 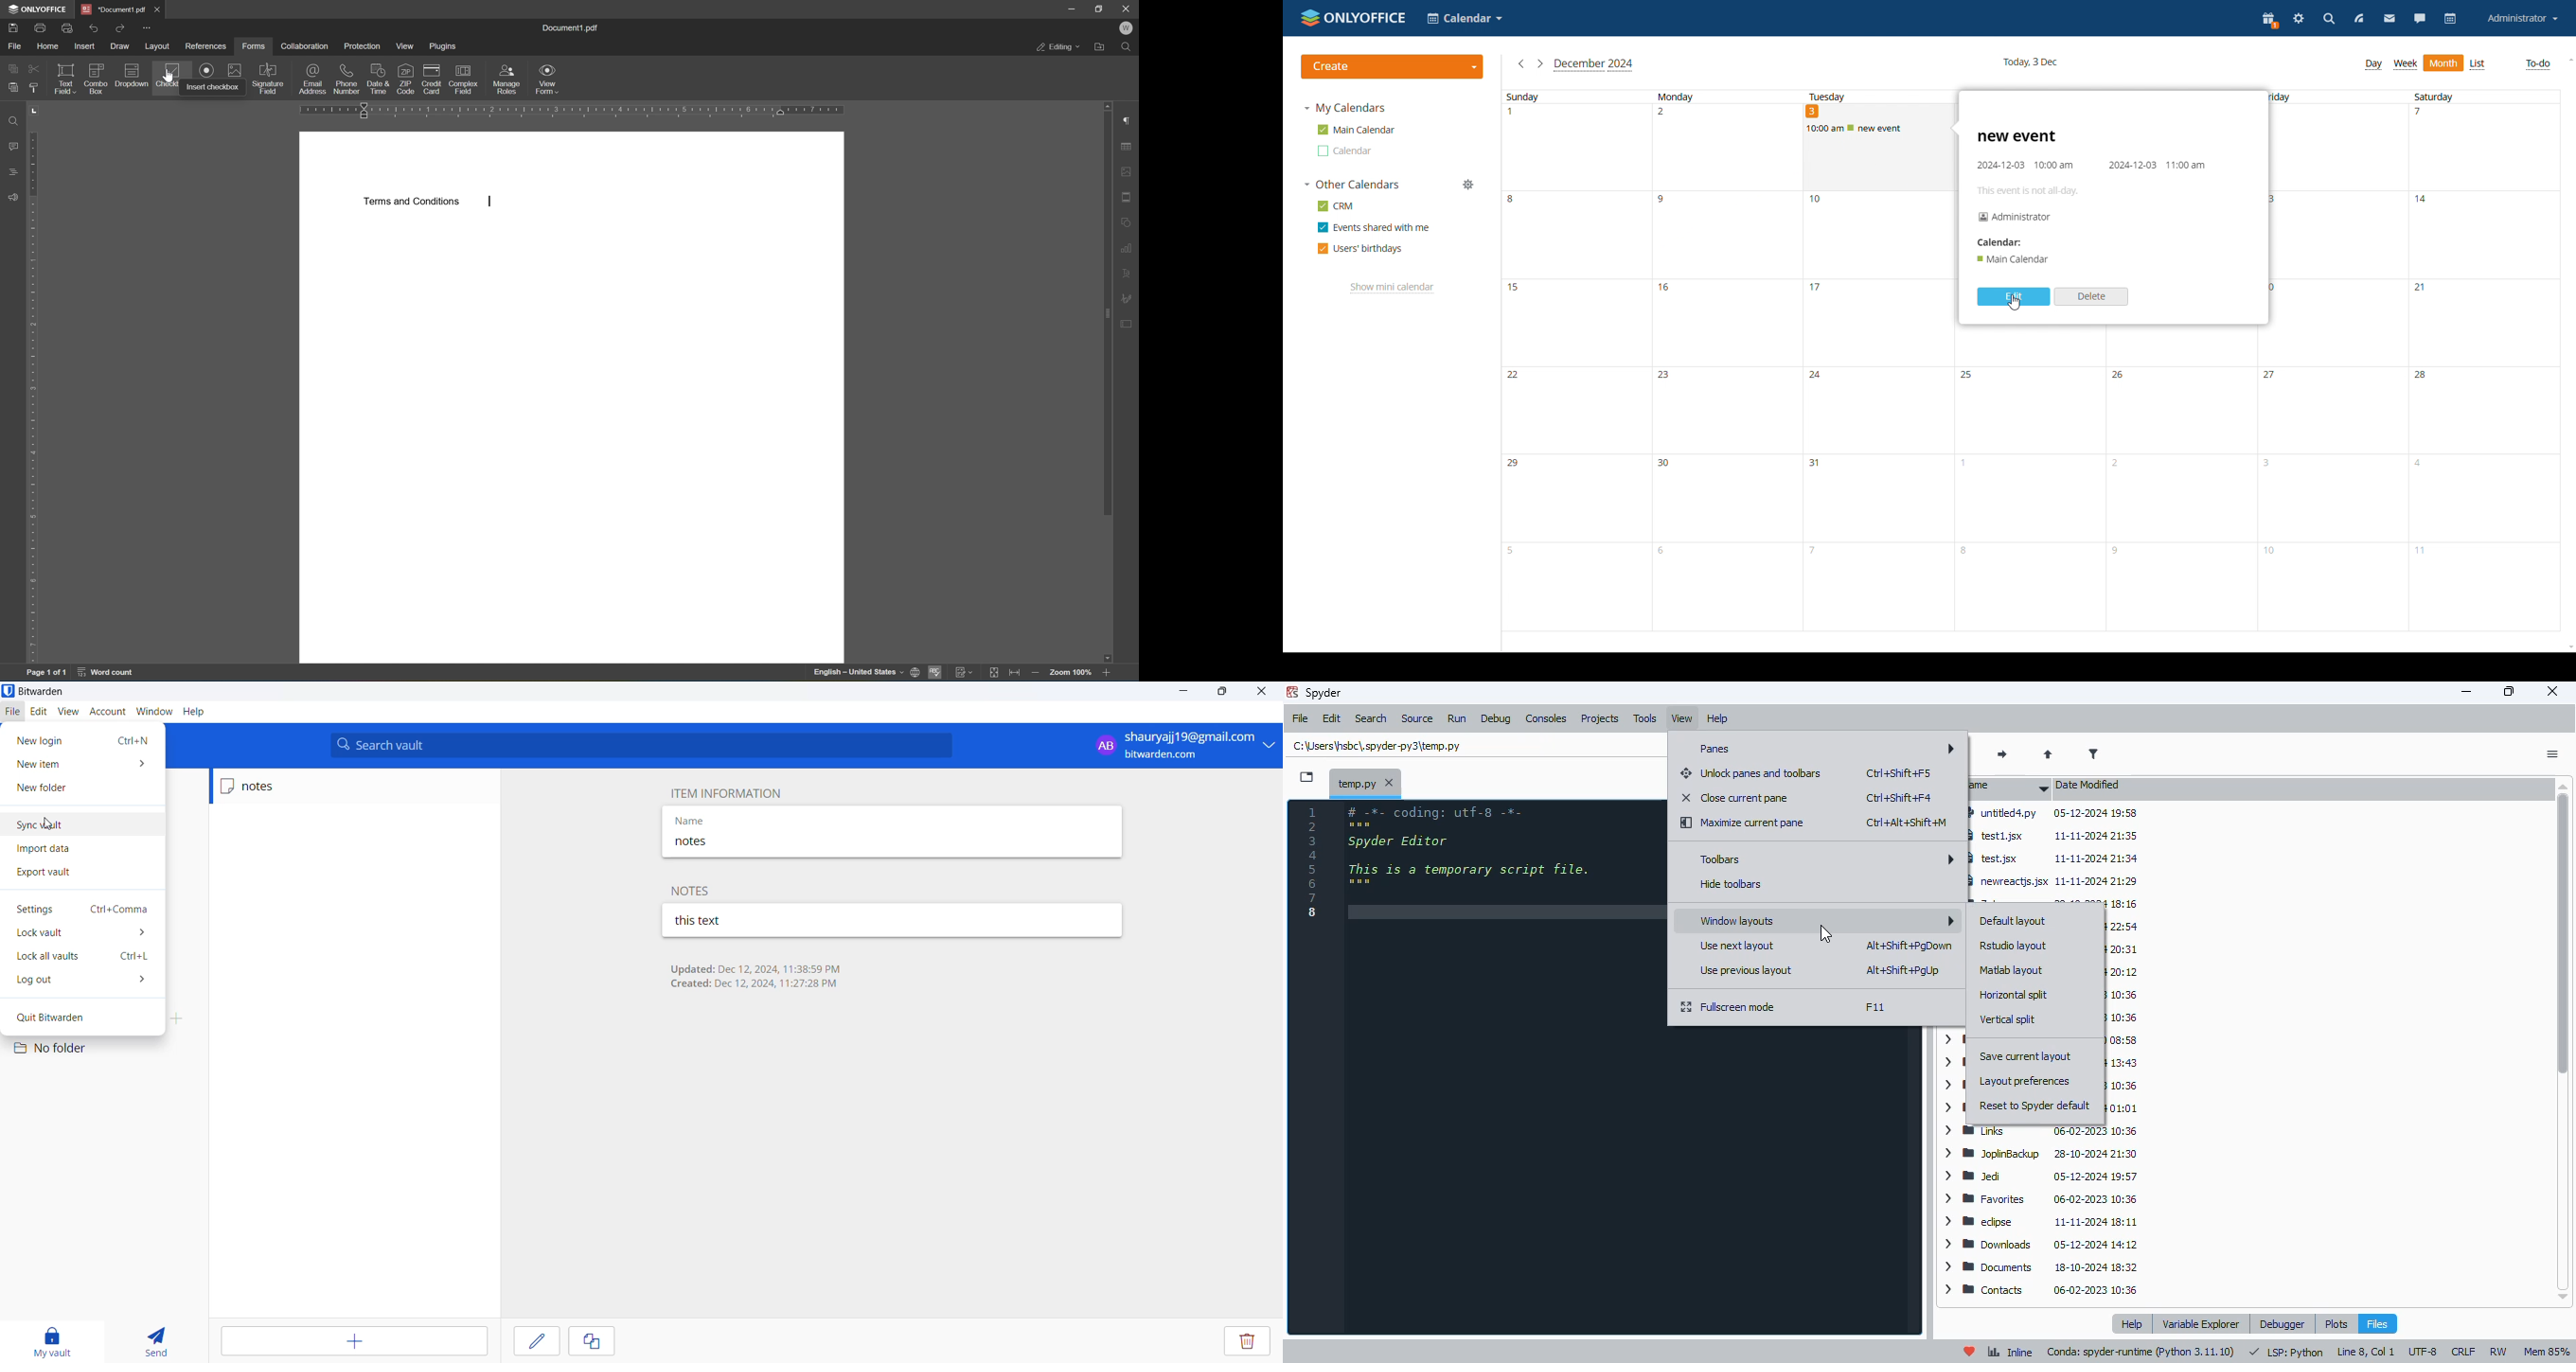 What do you see at coordinates (1217, 692) in the screenshot?
I see `maximize` at bounding box center [1217, 692].